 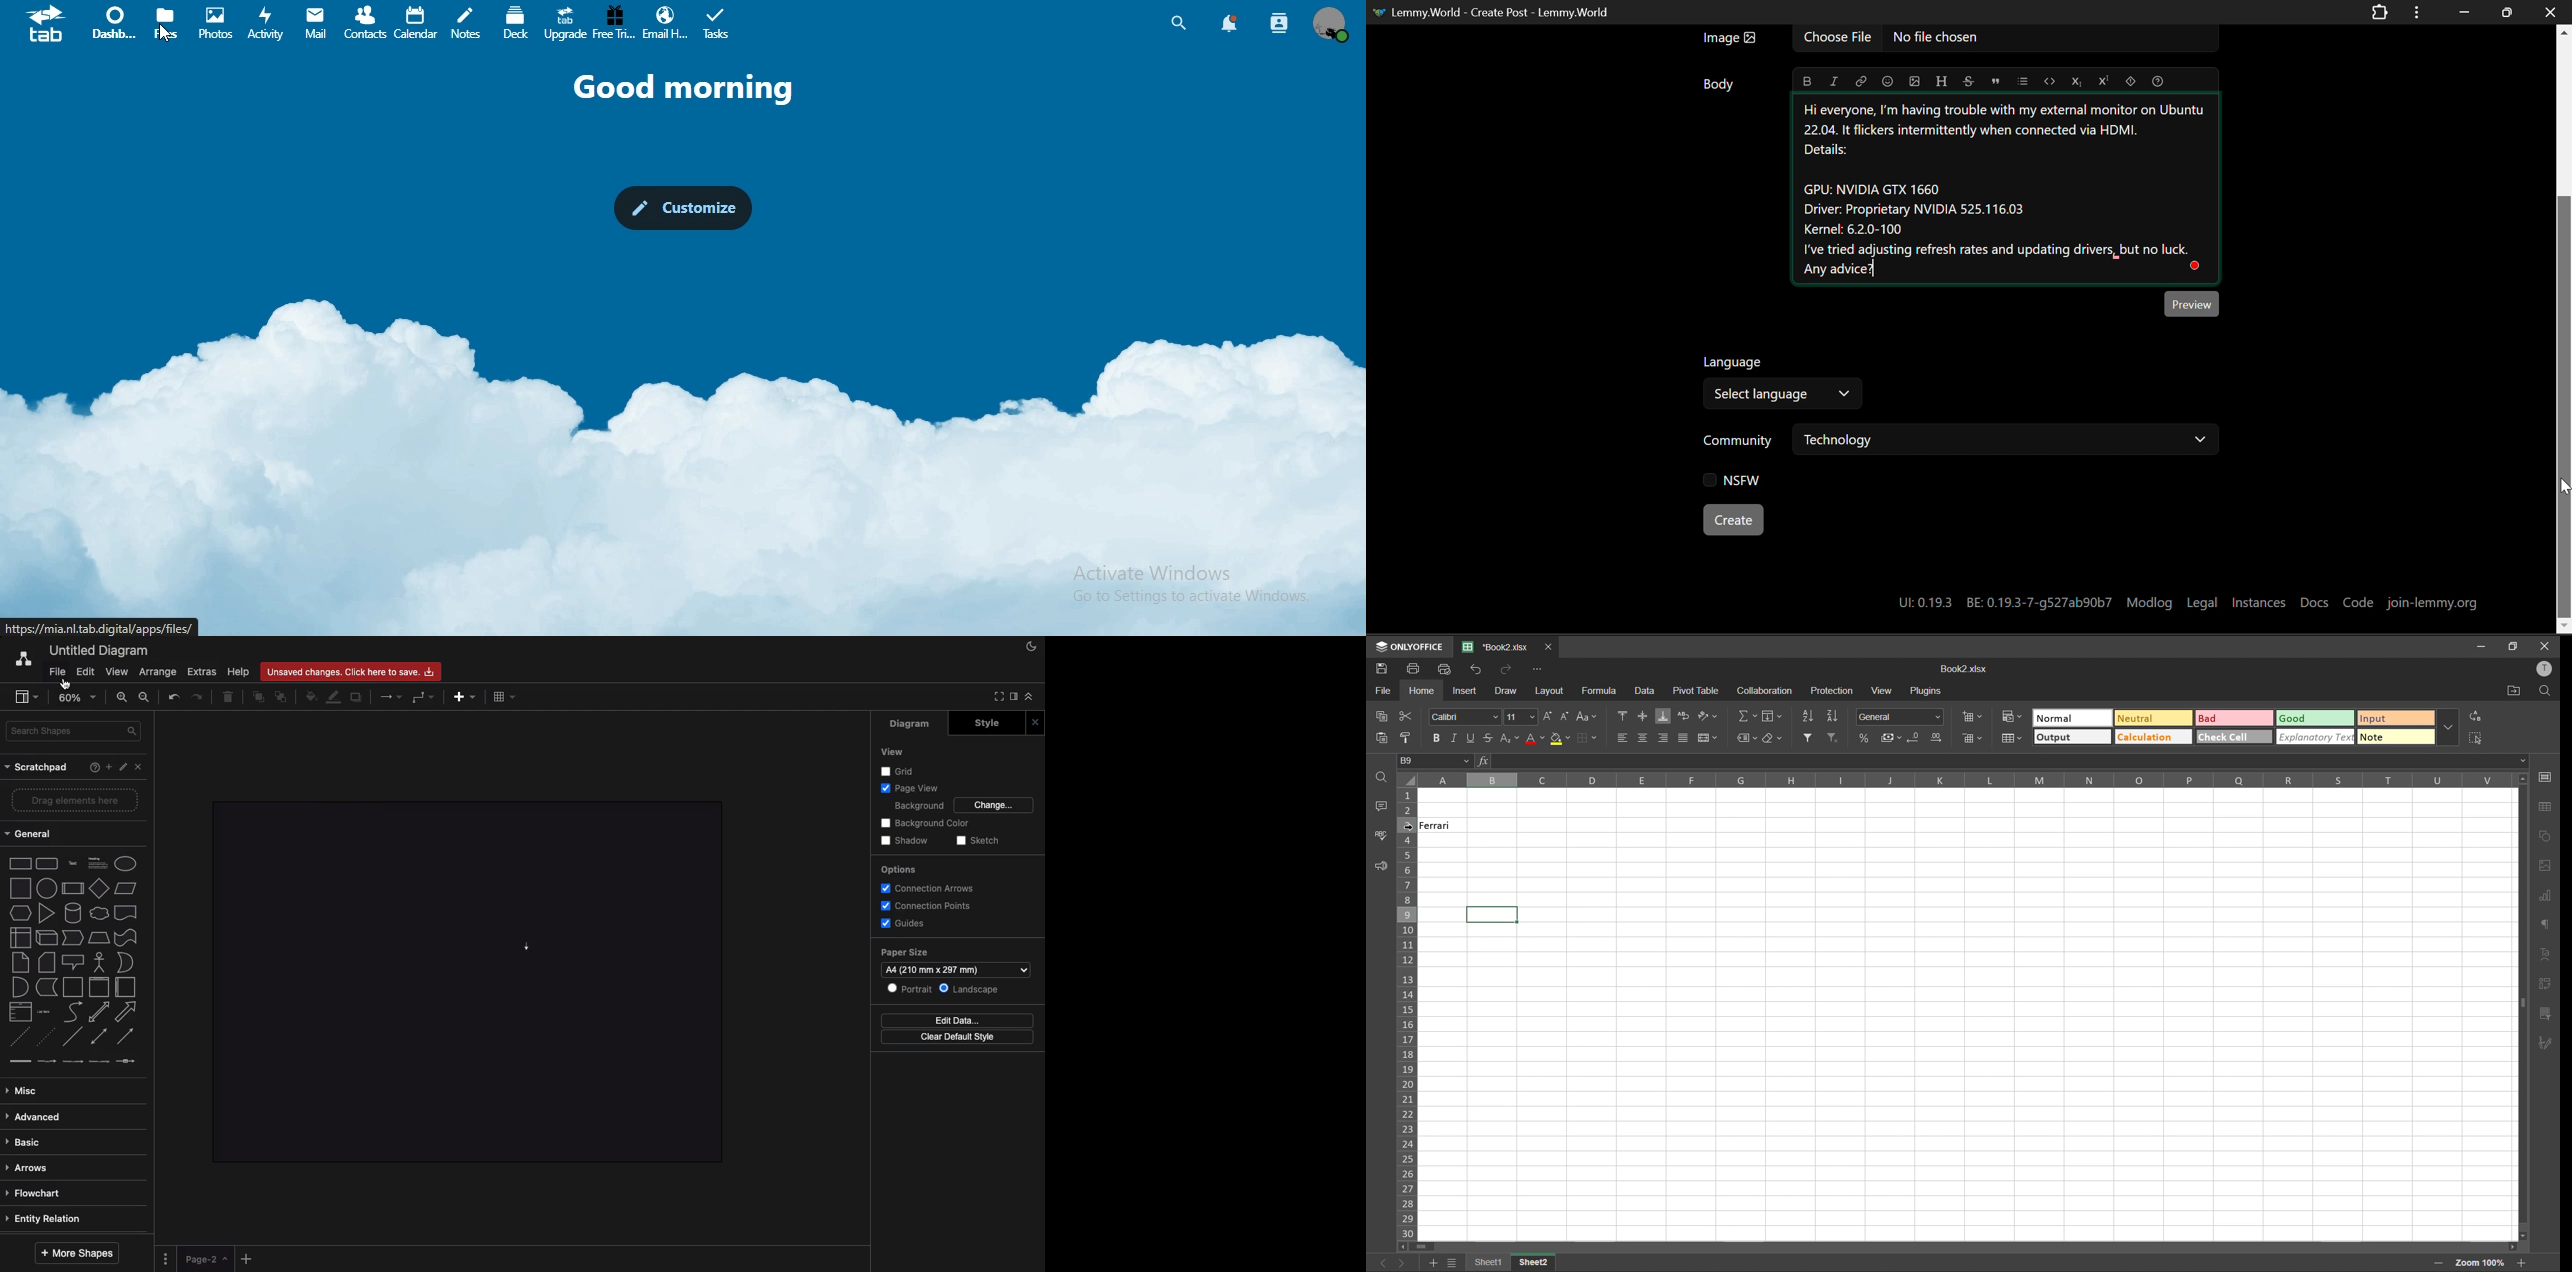 I want to click on A4 (210 mm x 297 mm), so click(x=937, y=971).